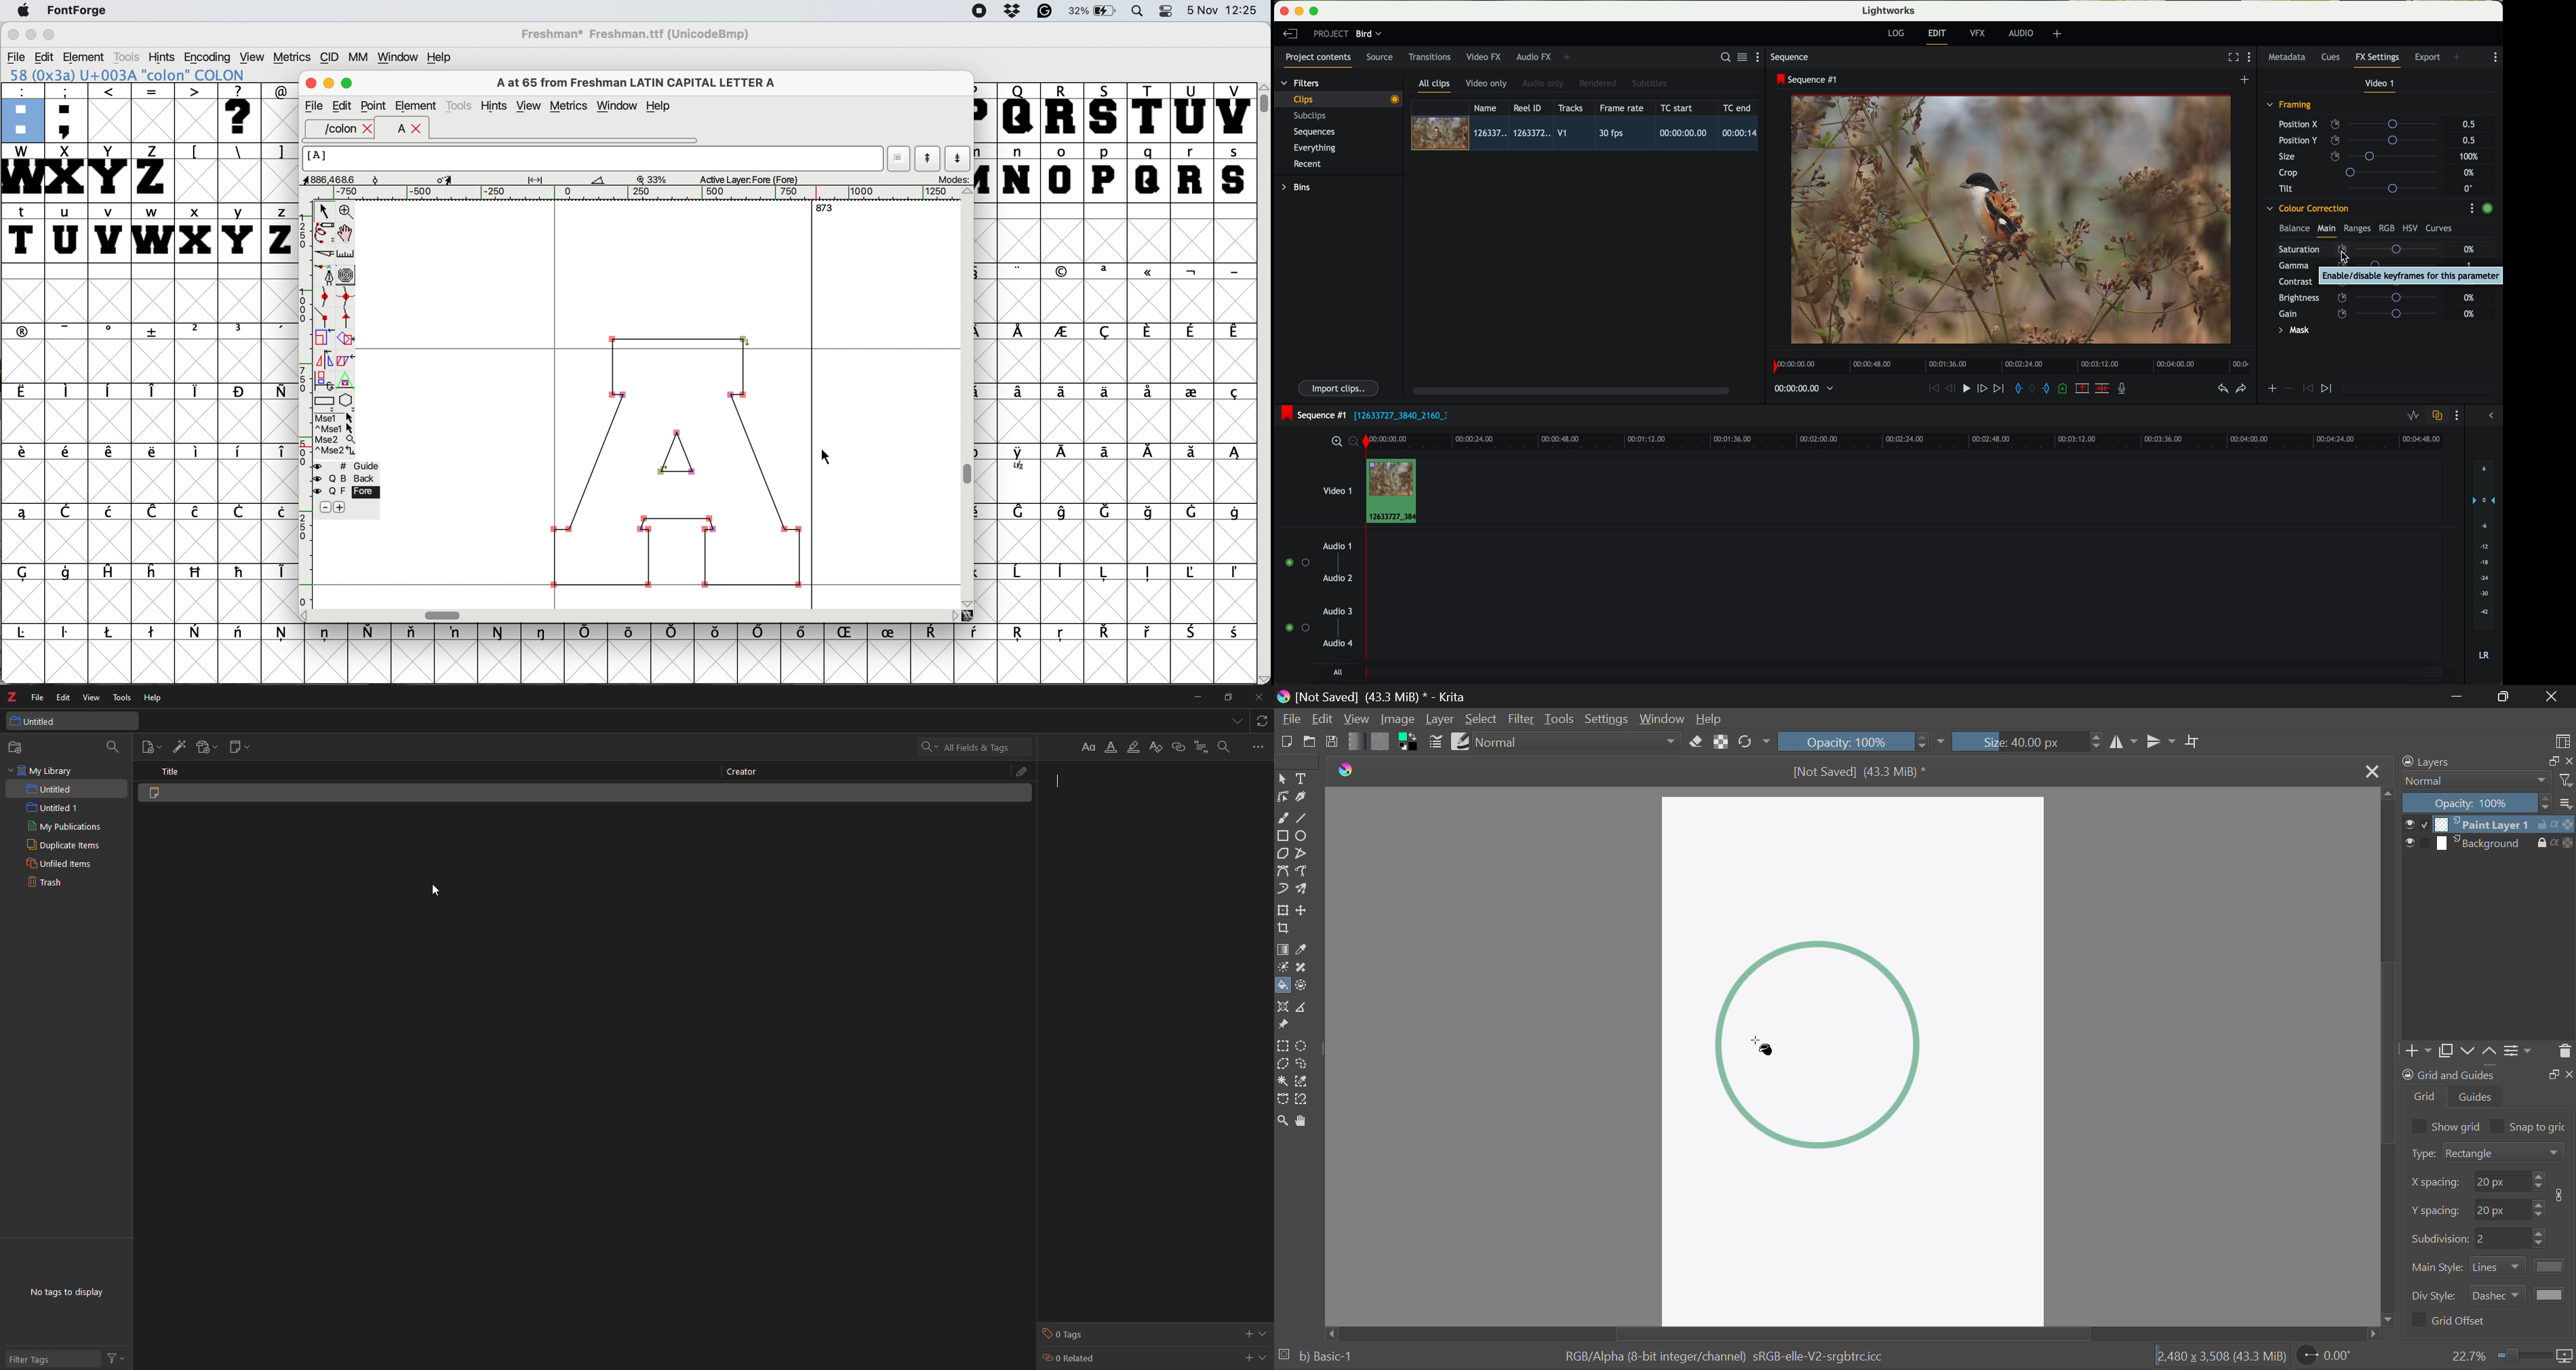  Describe the element at coordinates (92, 698) in the screenshot. I see `view` at that location.